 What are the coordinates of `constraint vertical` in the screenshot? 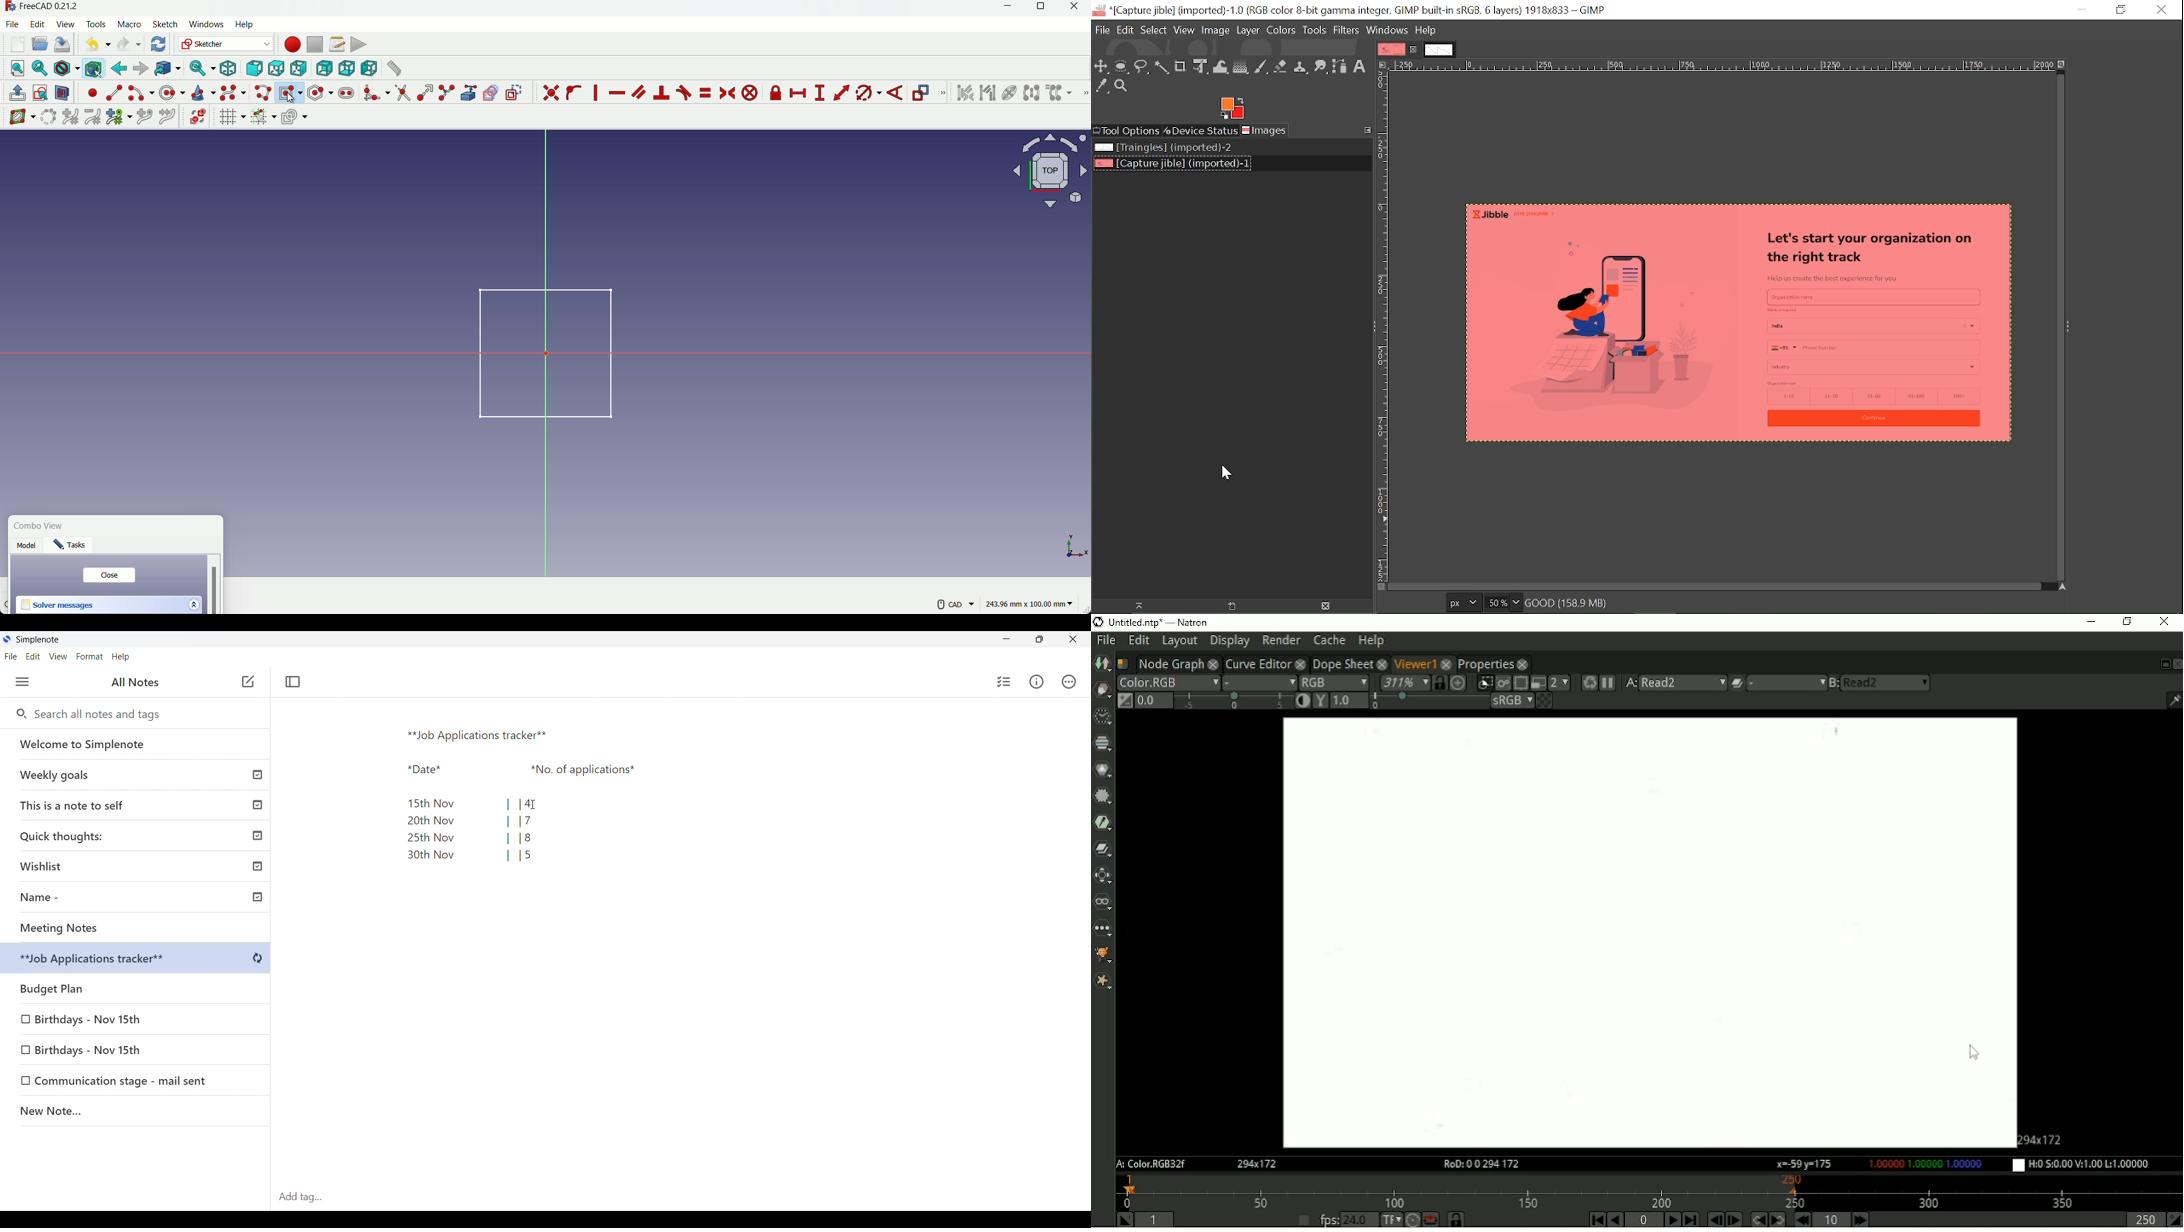 It's located at (598, 93).